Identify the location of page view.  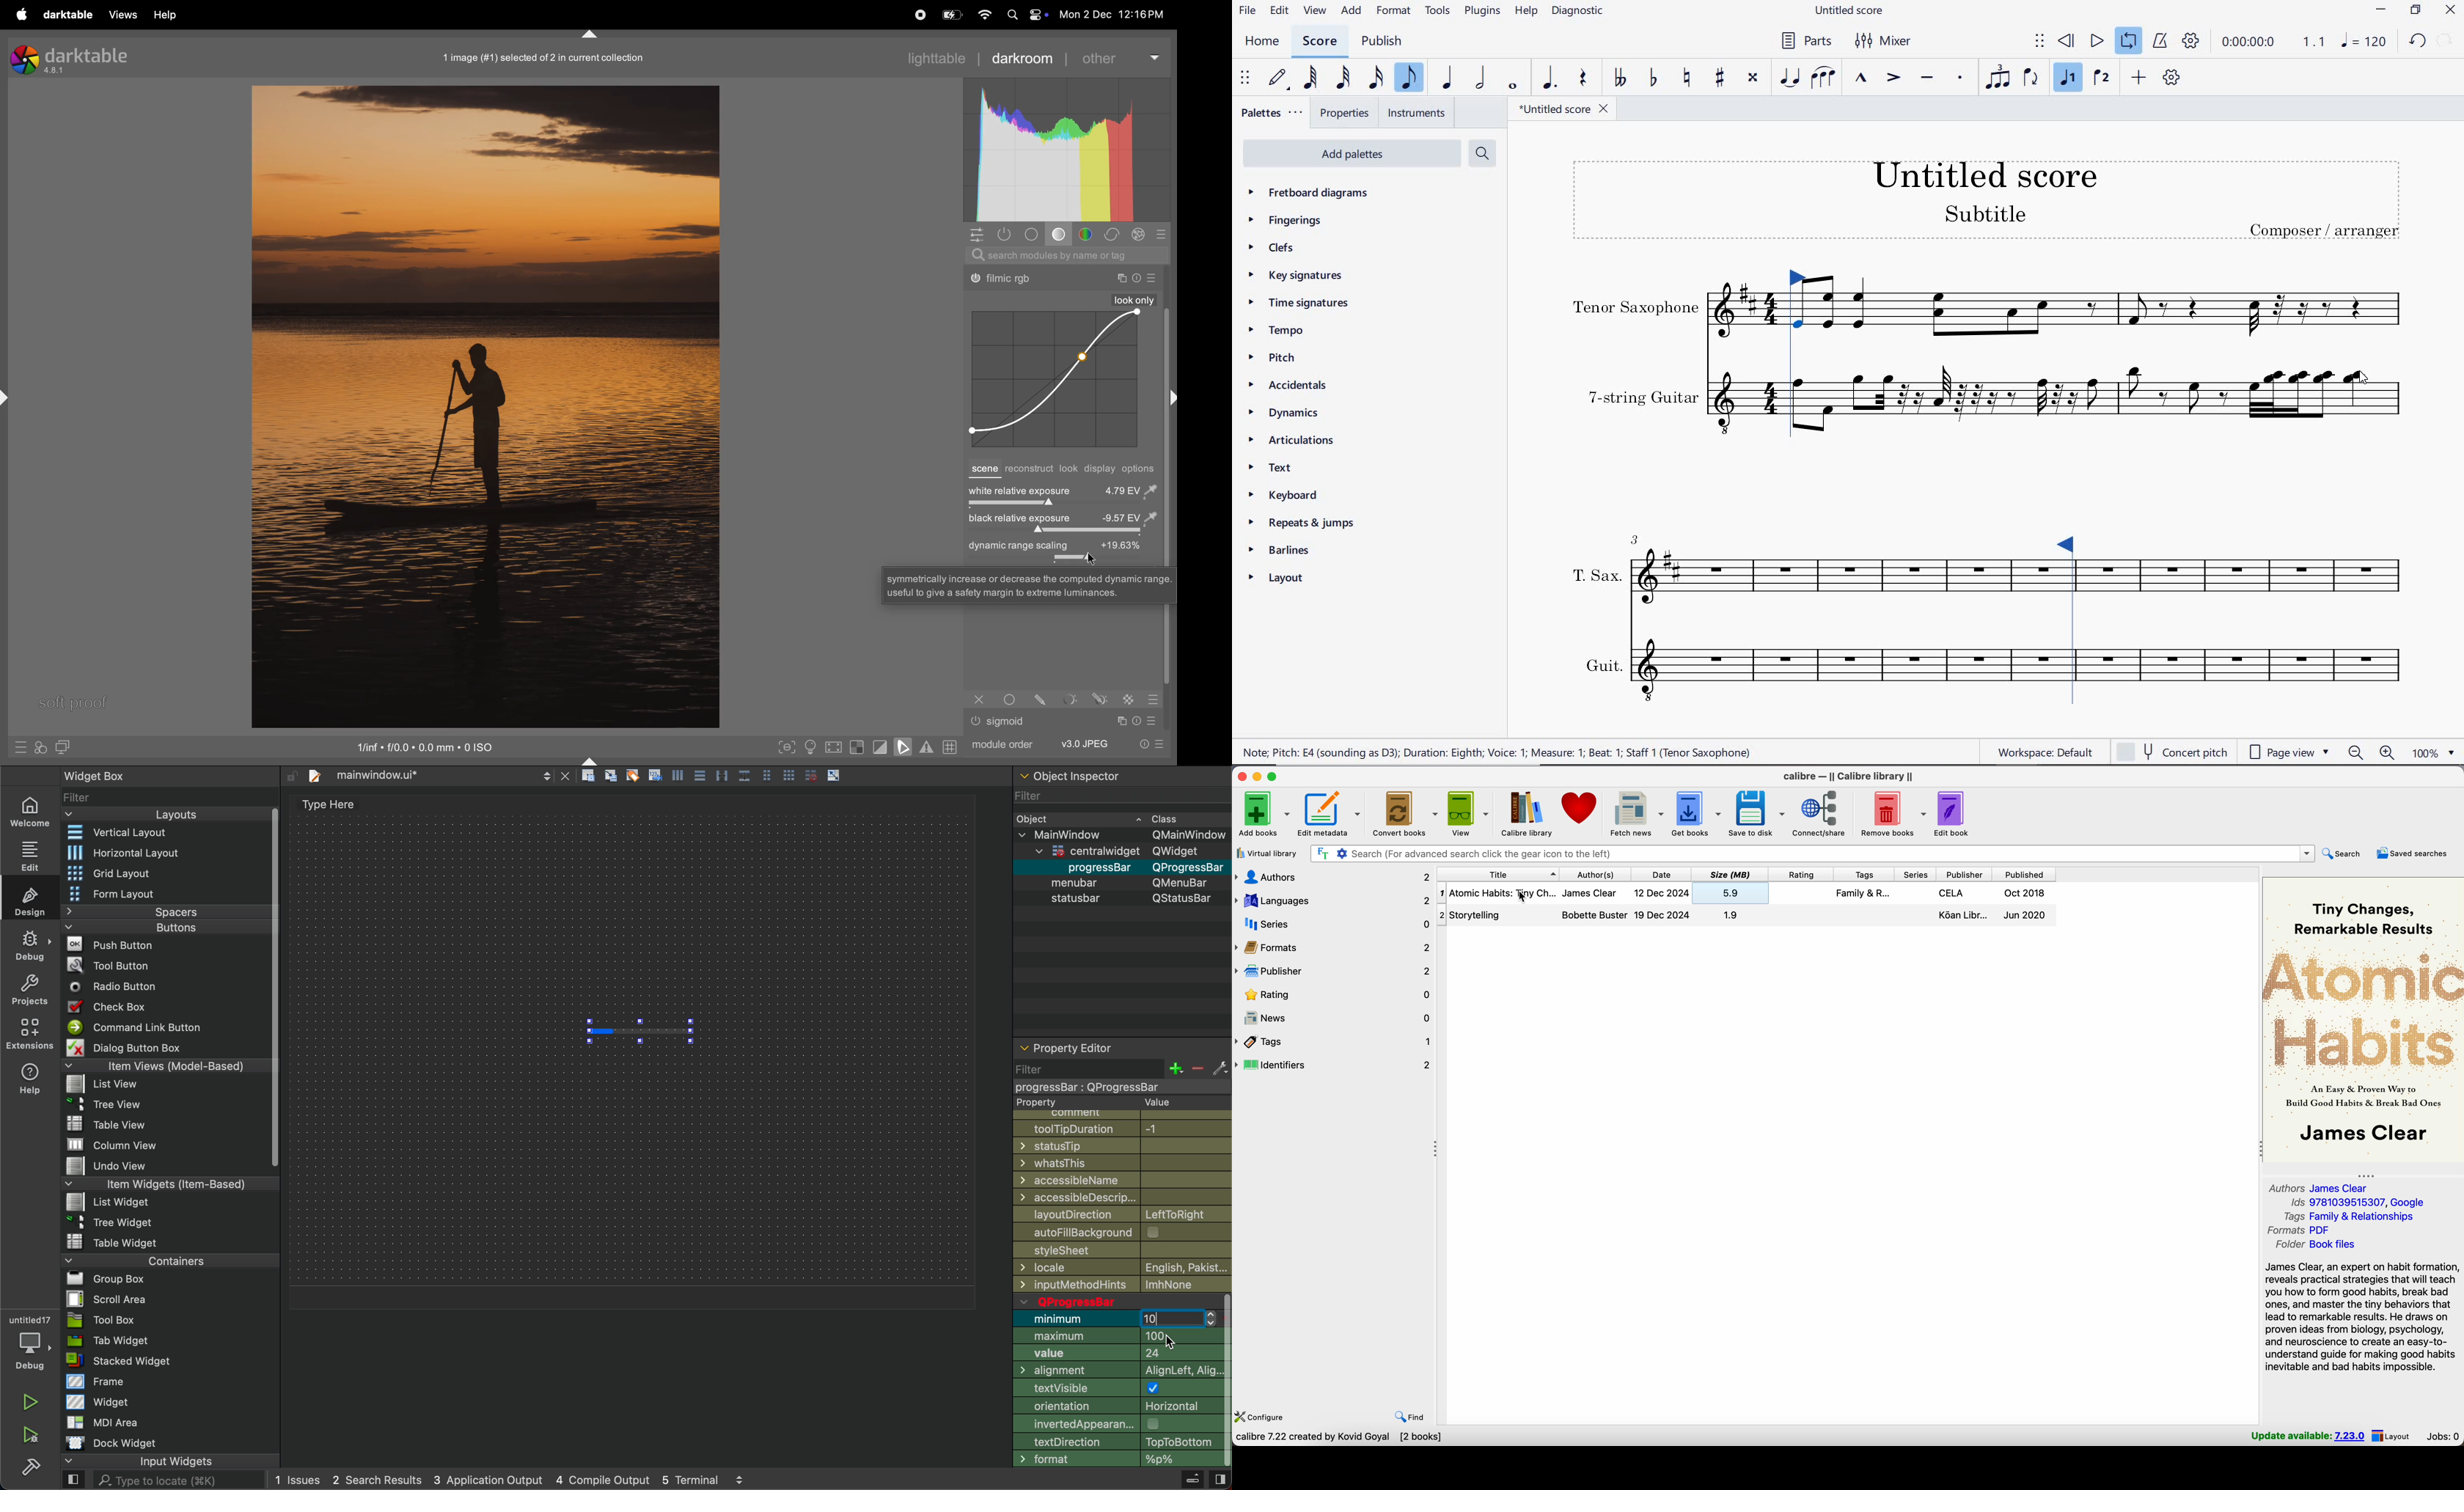
(2289, 753).